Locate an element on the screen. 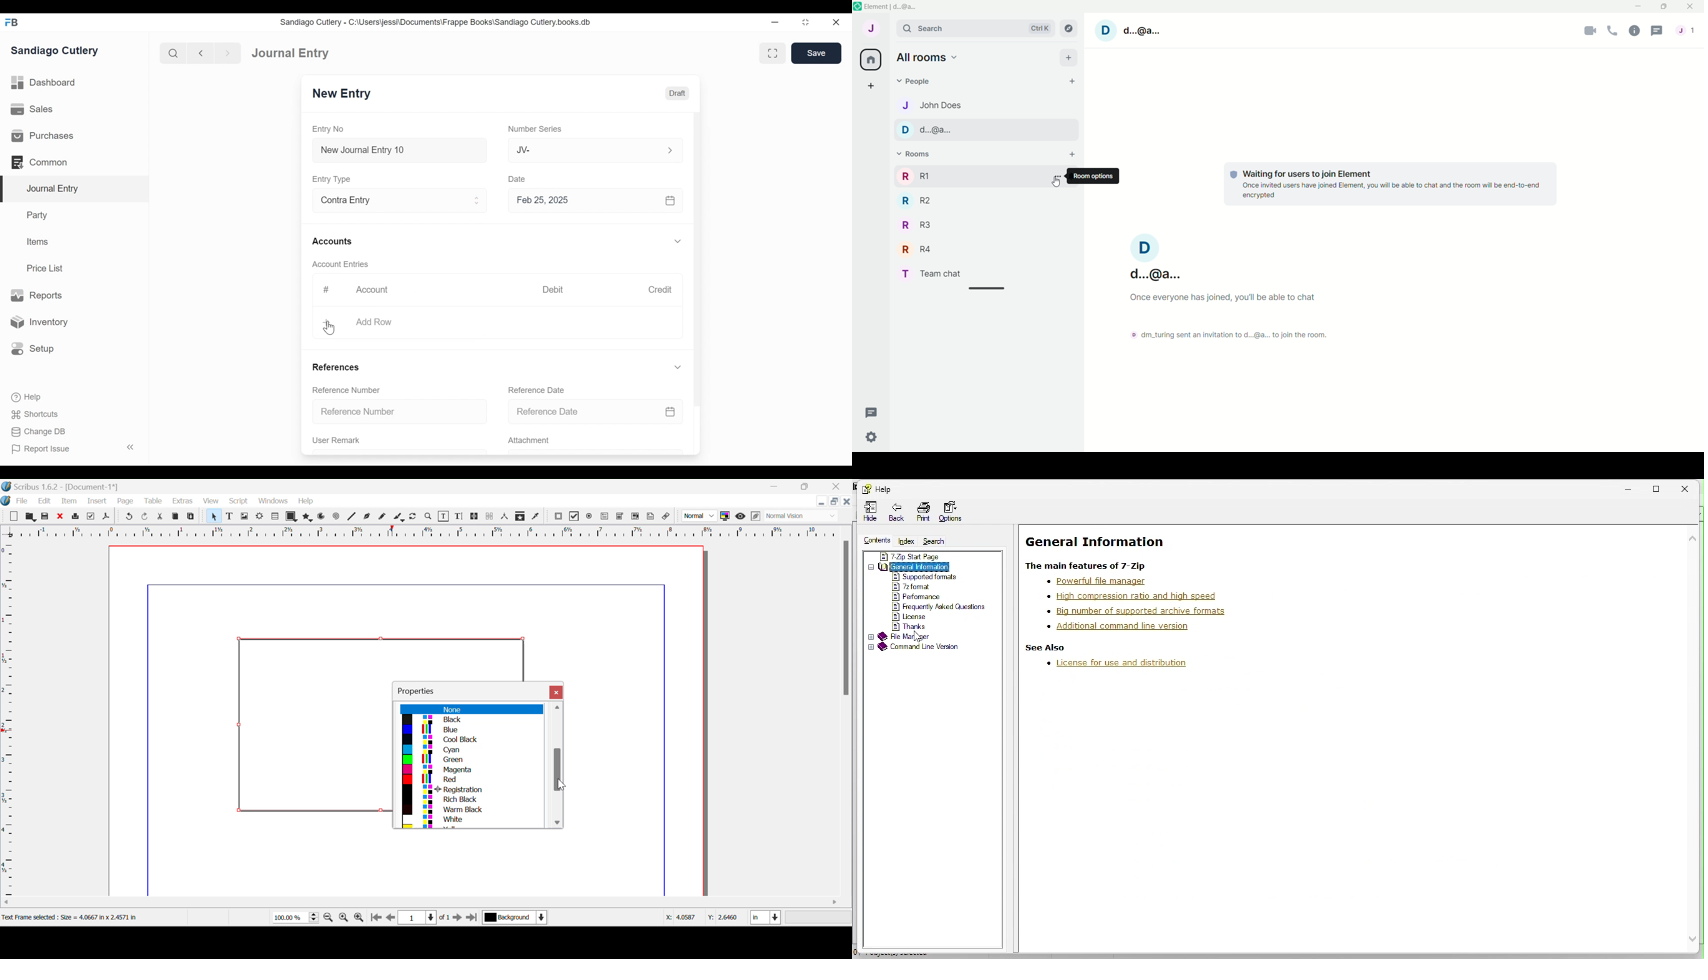 The height and width of the screenshot is (980, 1708). Purchases is located at coordinates (43, 136).